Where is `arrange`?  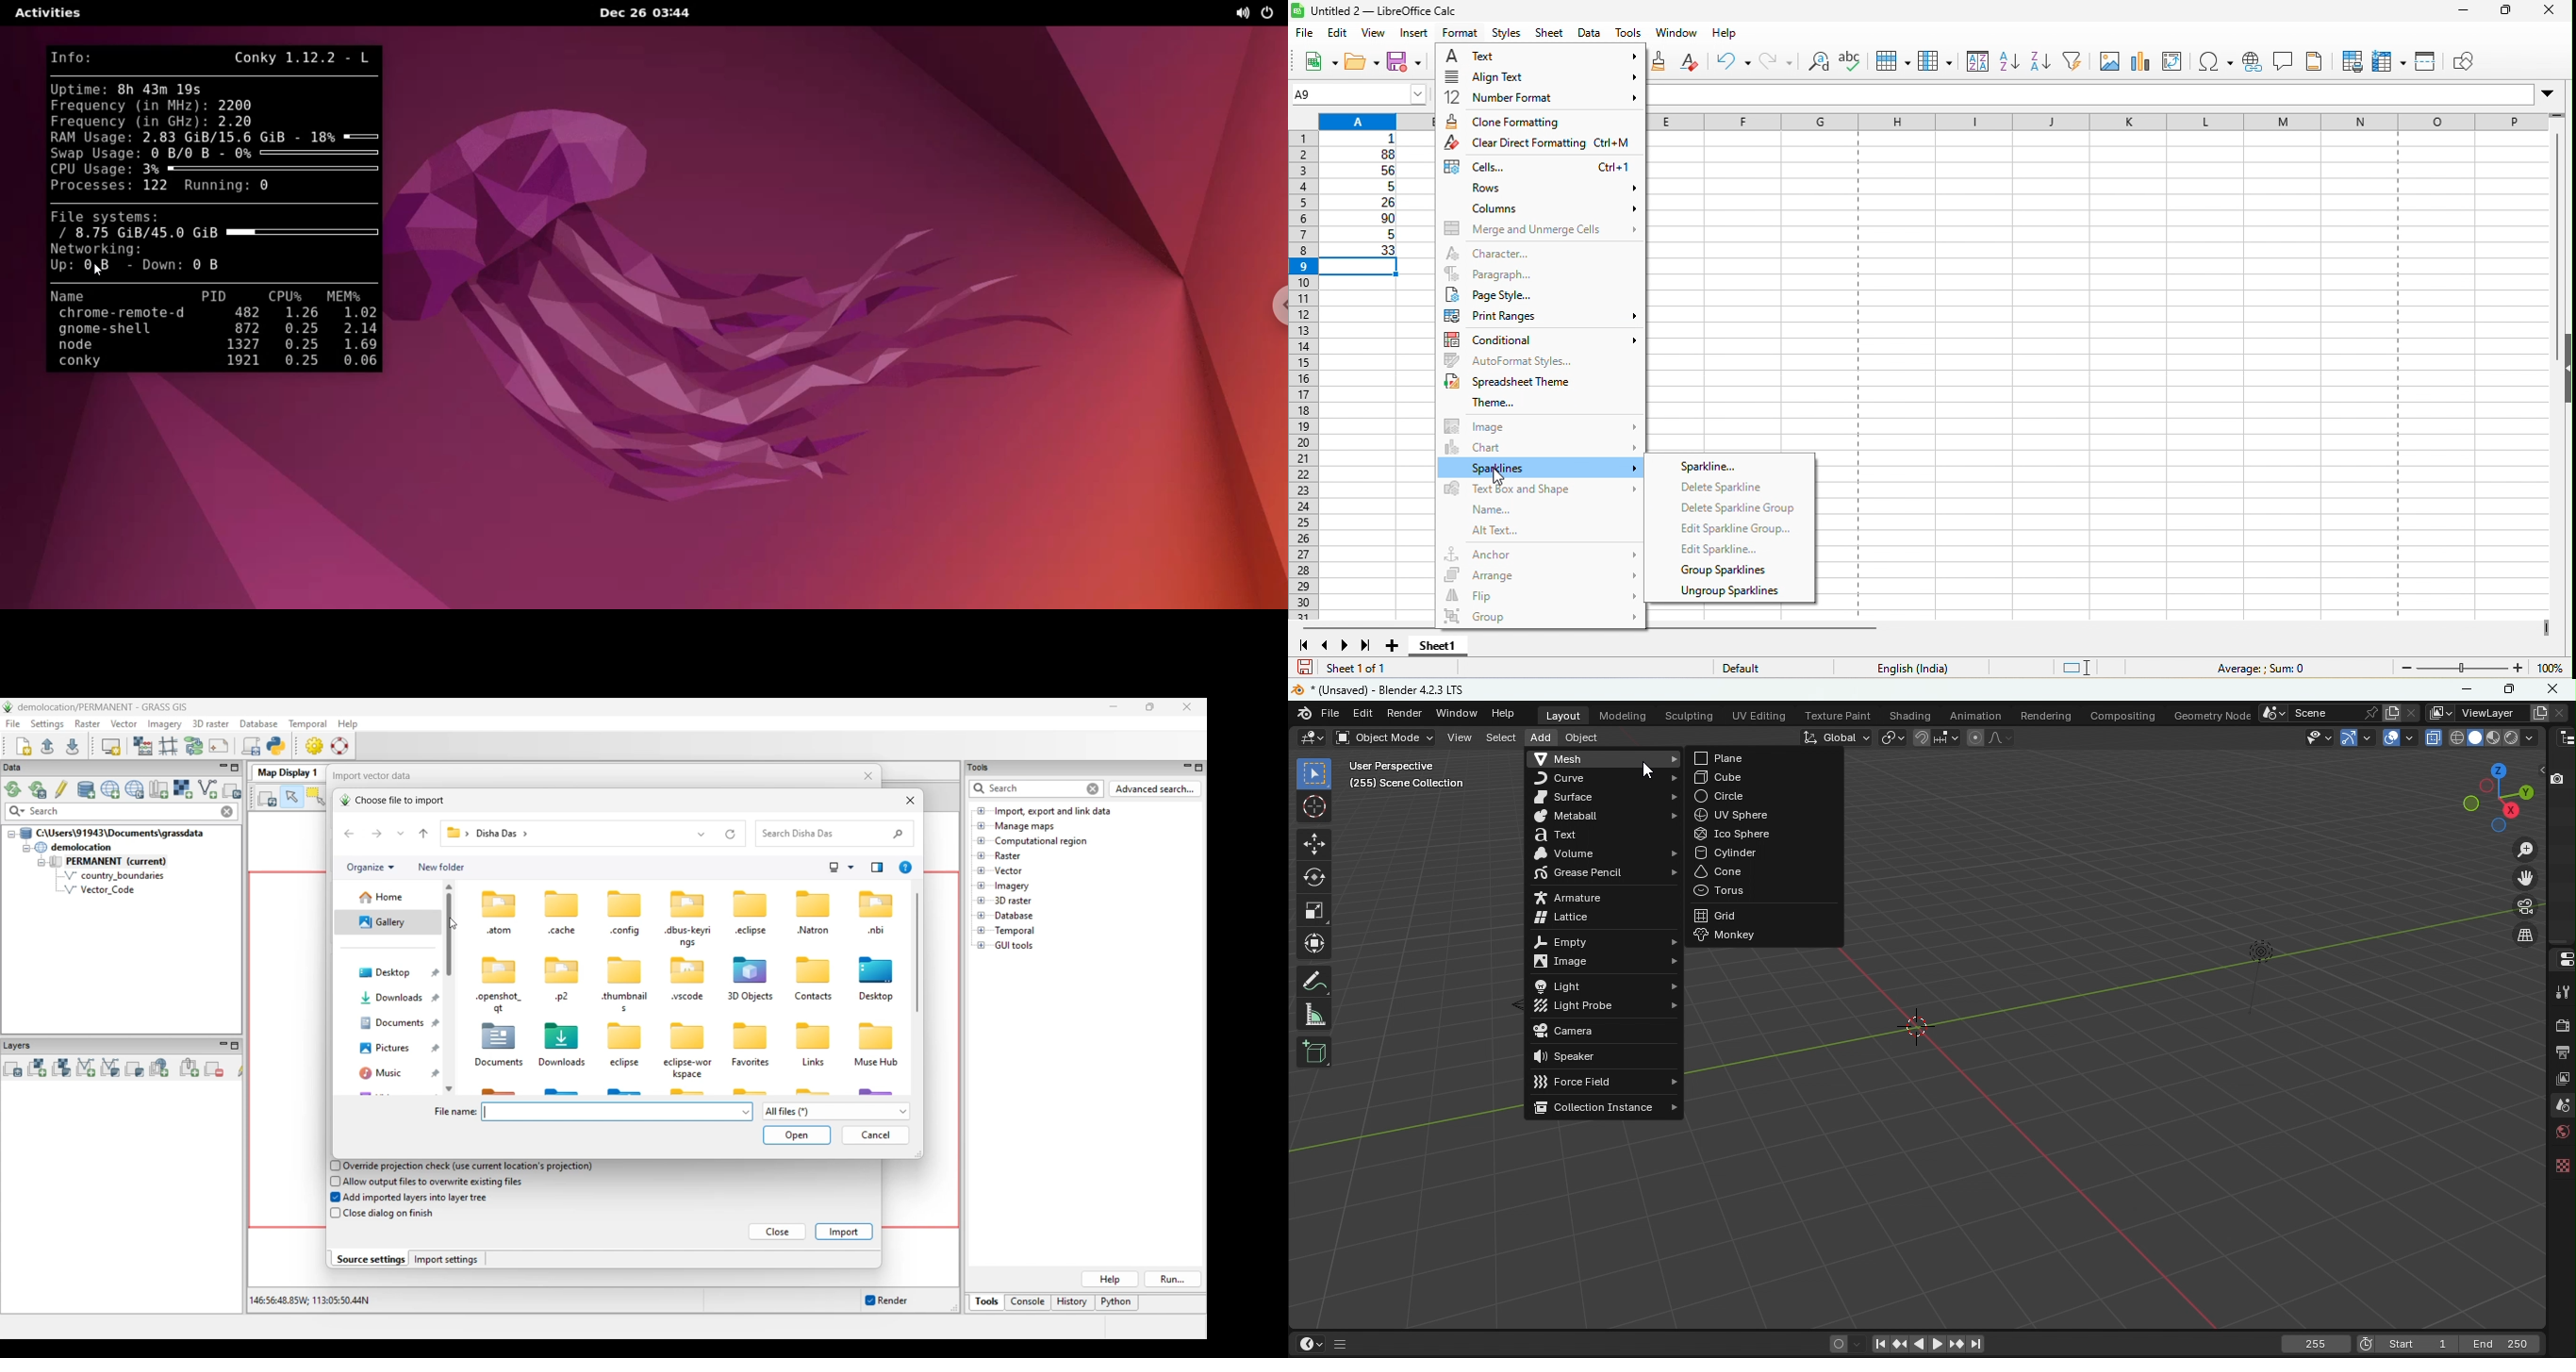 arrange is located at coordinates (1541, 572).